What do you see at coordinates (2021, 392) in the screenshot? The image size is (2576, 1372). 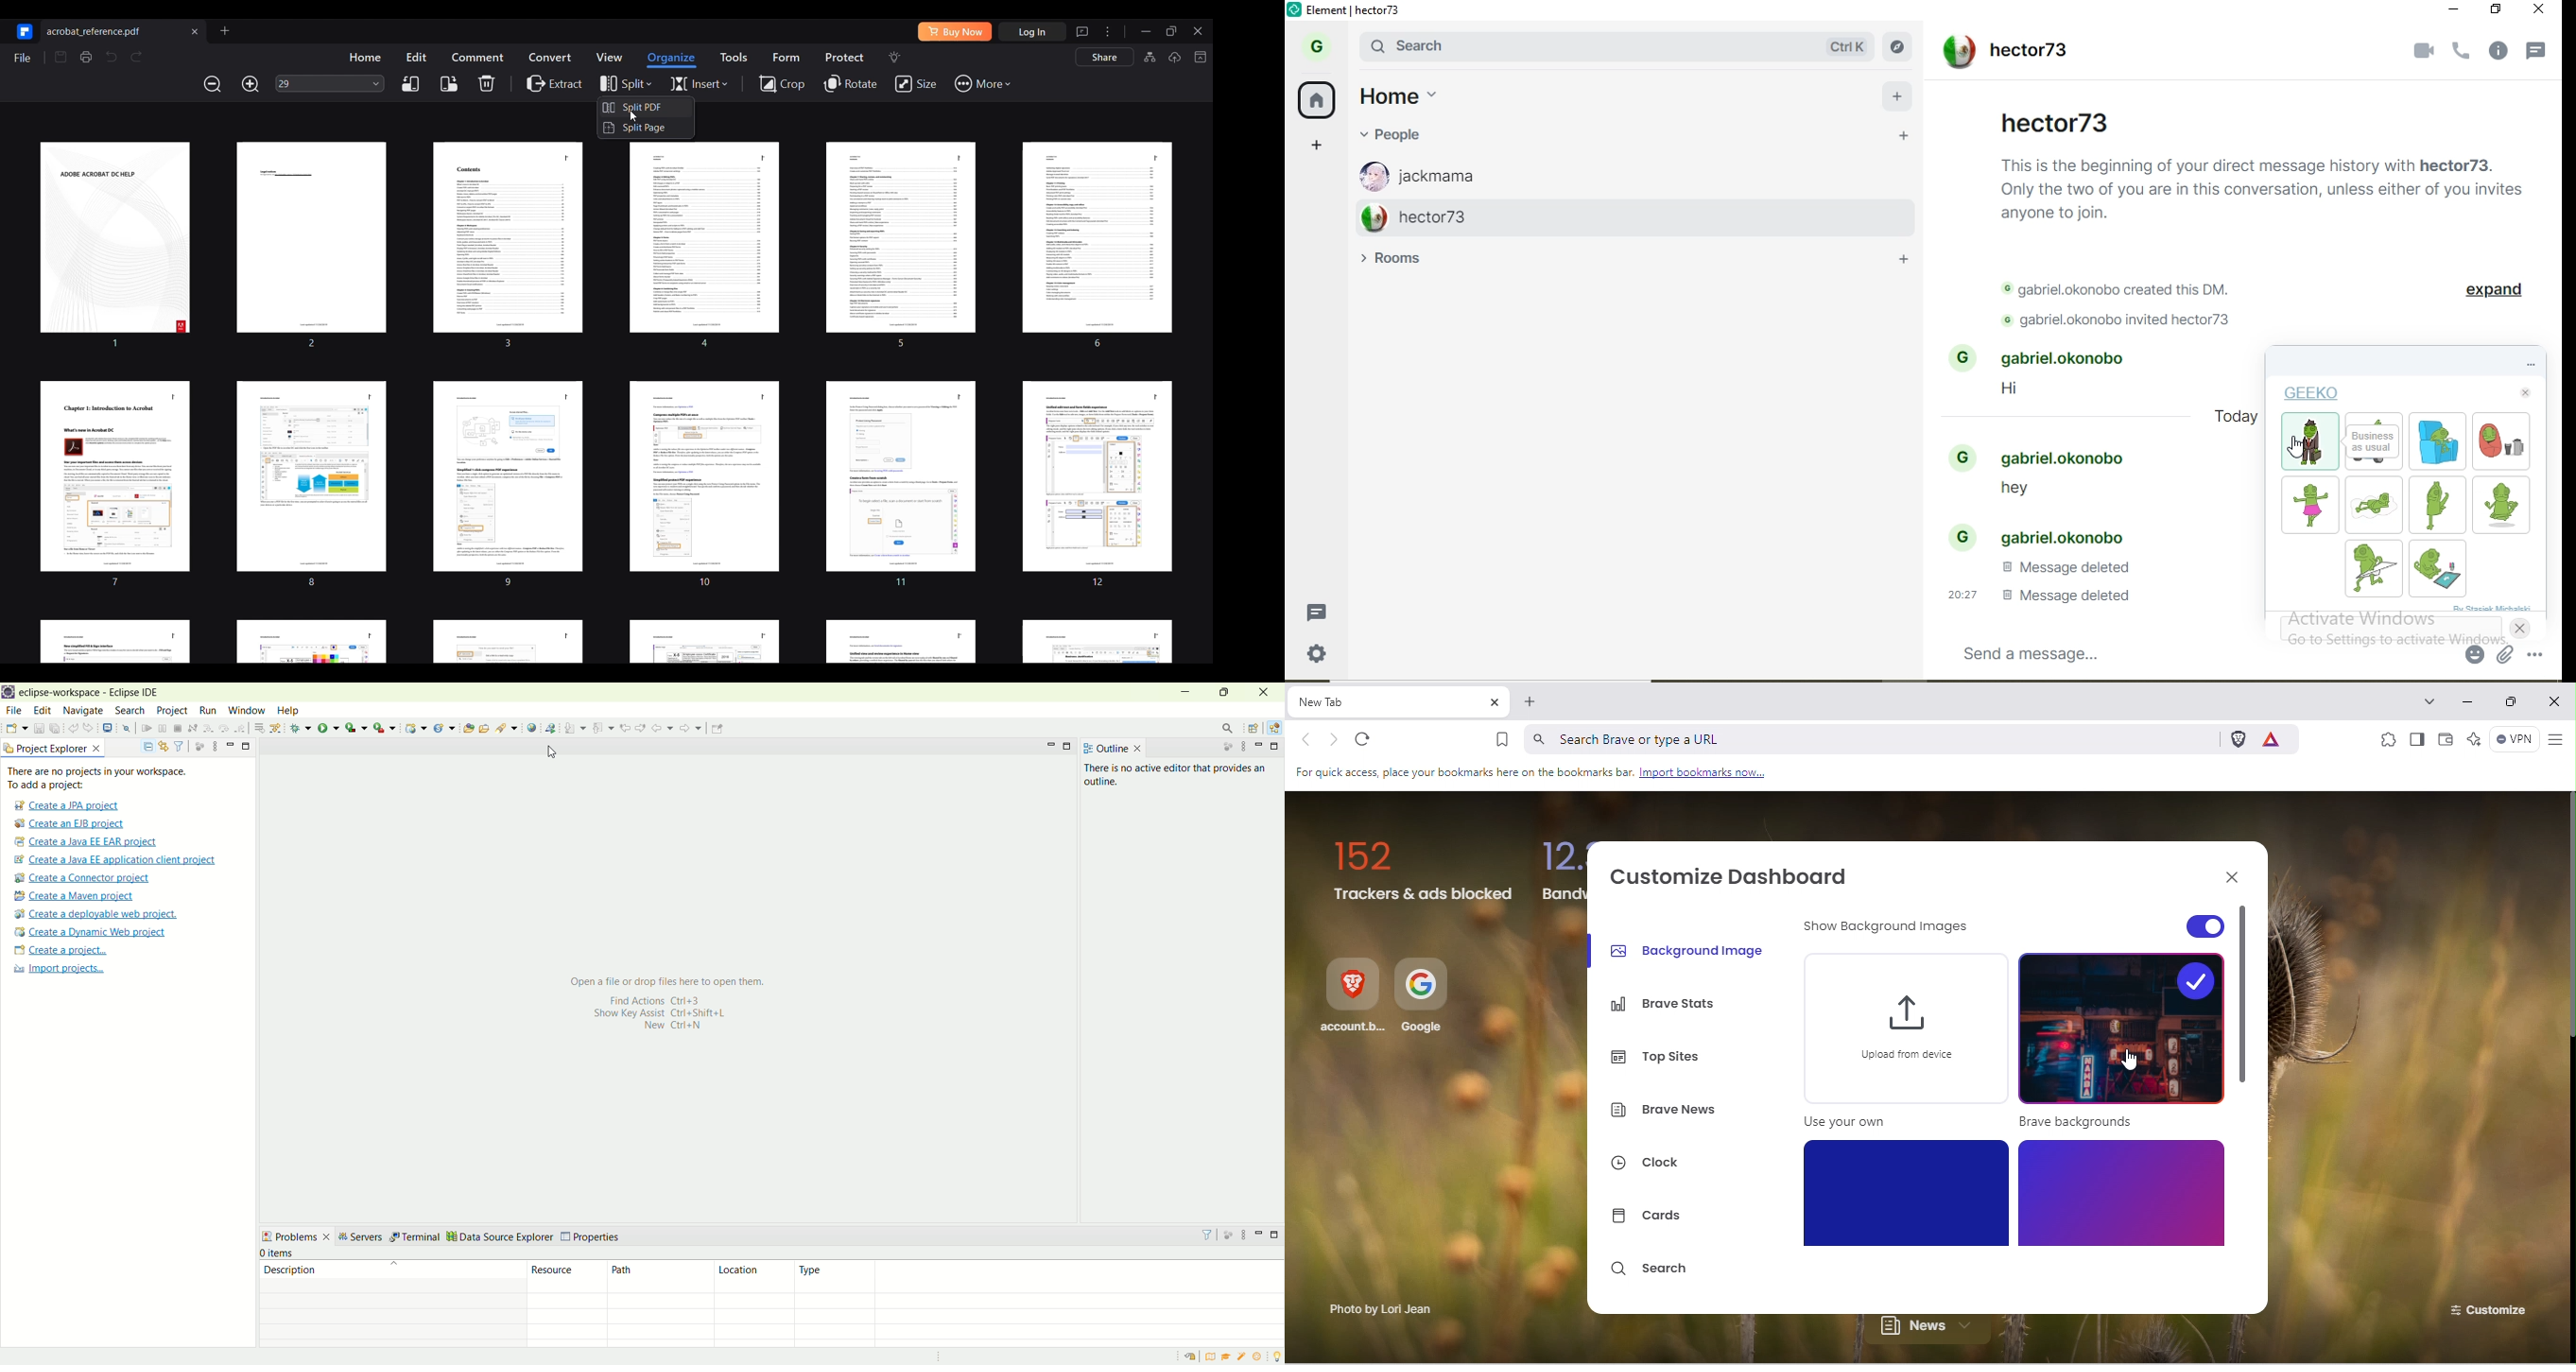 I see `Hi` at bounding box center [2021, 392].